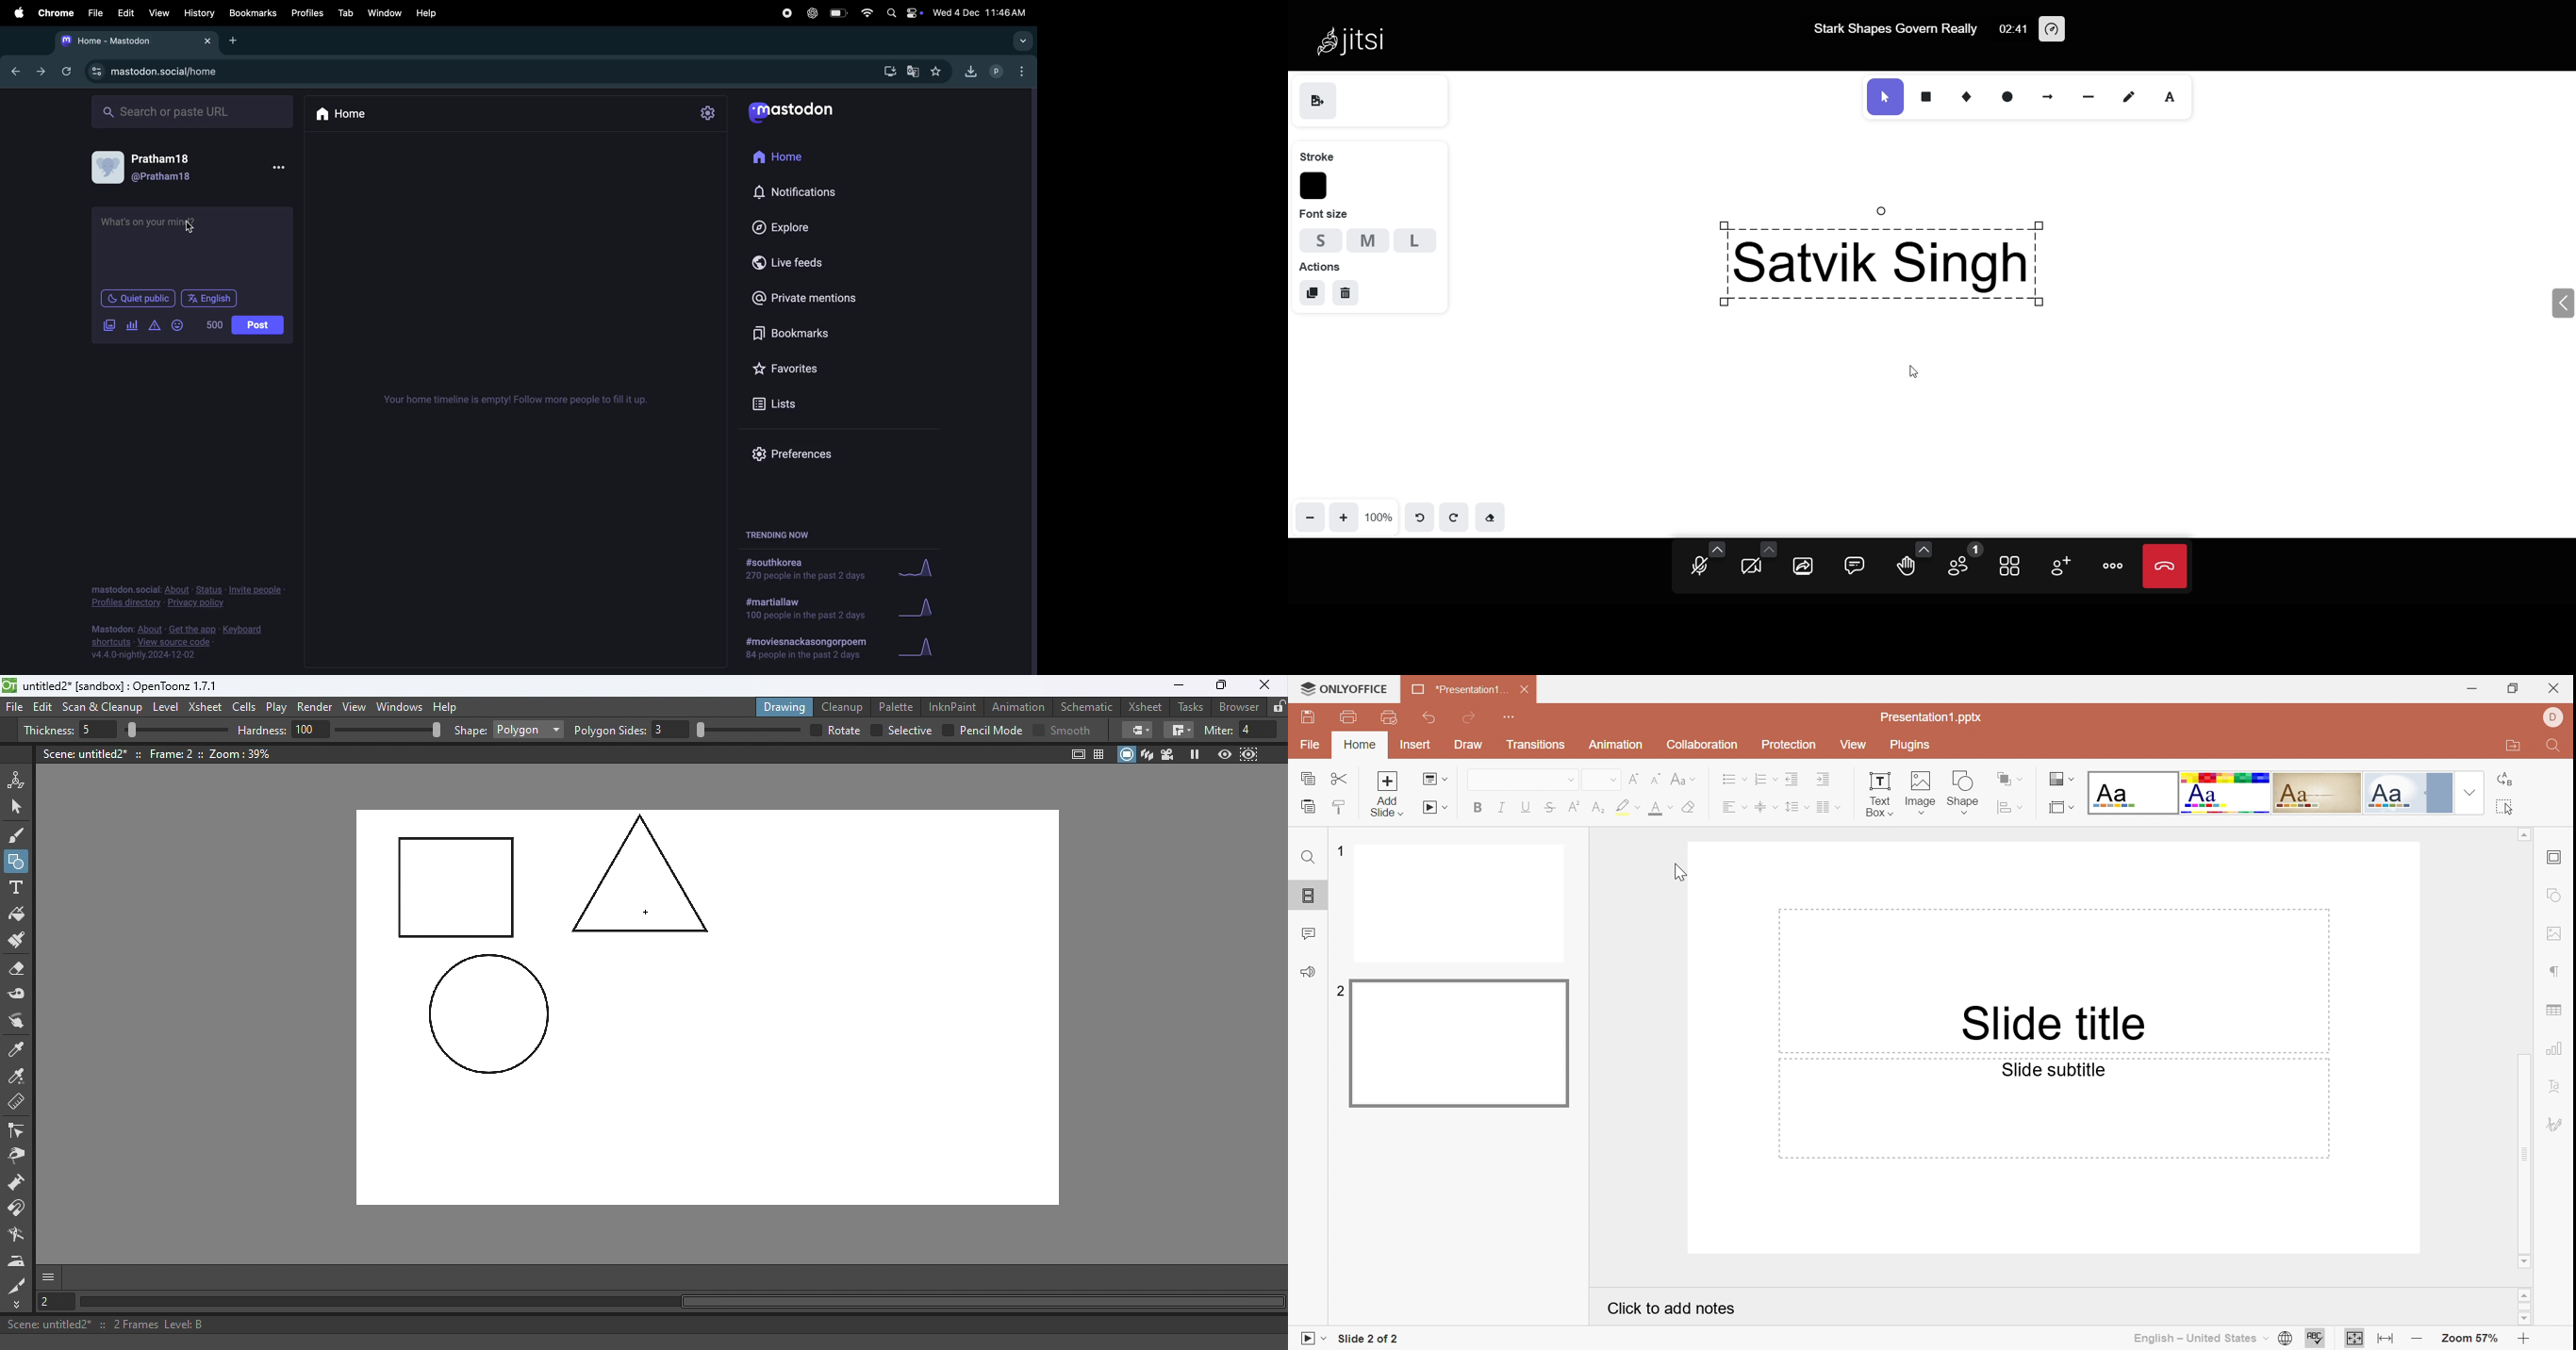 The height and width of the screenshot is (1372, 2576). Describe the element at coordinates (1310, 1339) in the screenshot. I see `Start slideshow` at that location.